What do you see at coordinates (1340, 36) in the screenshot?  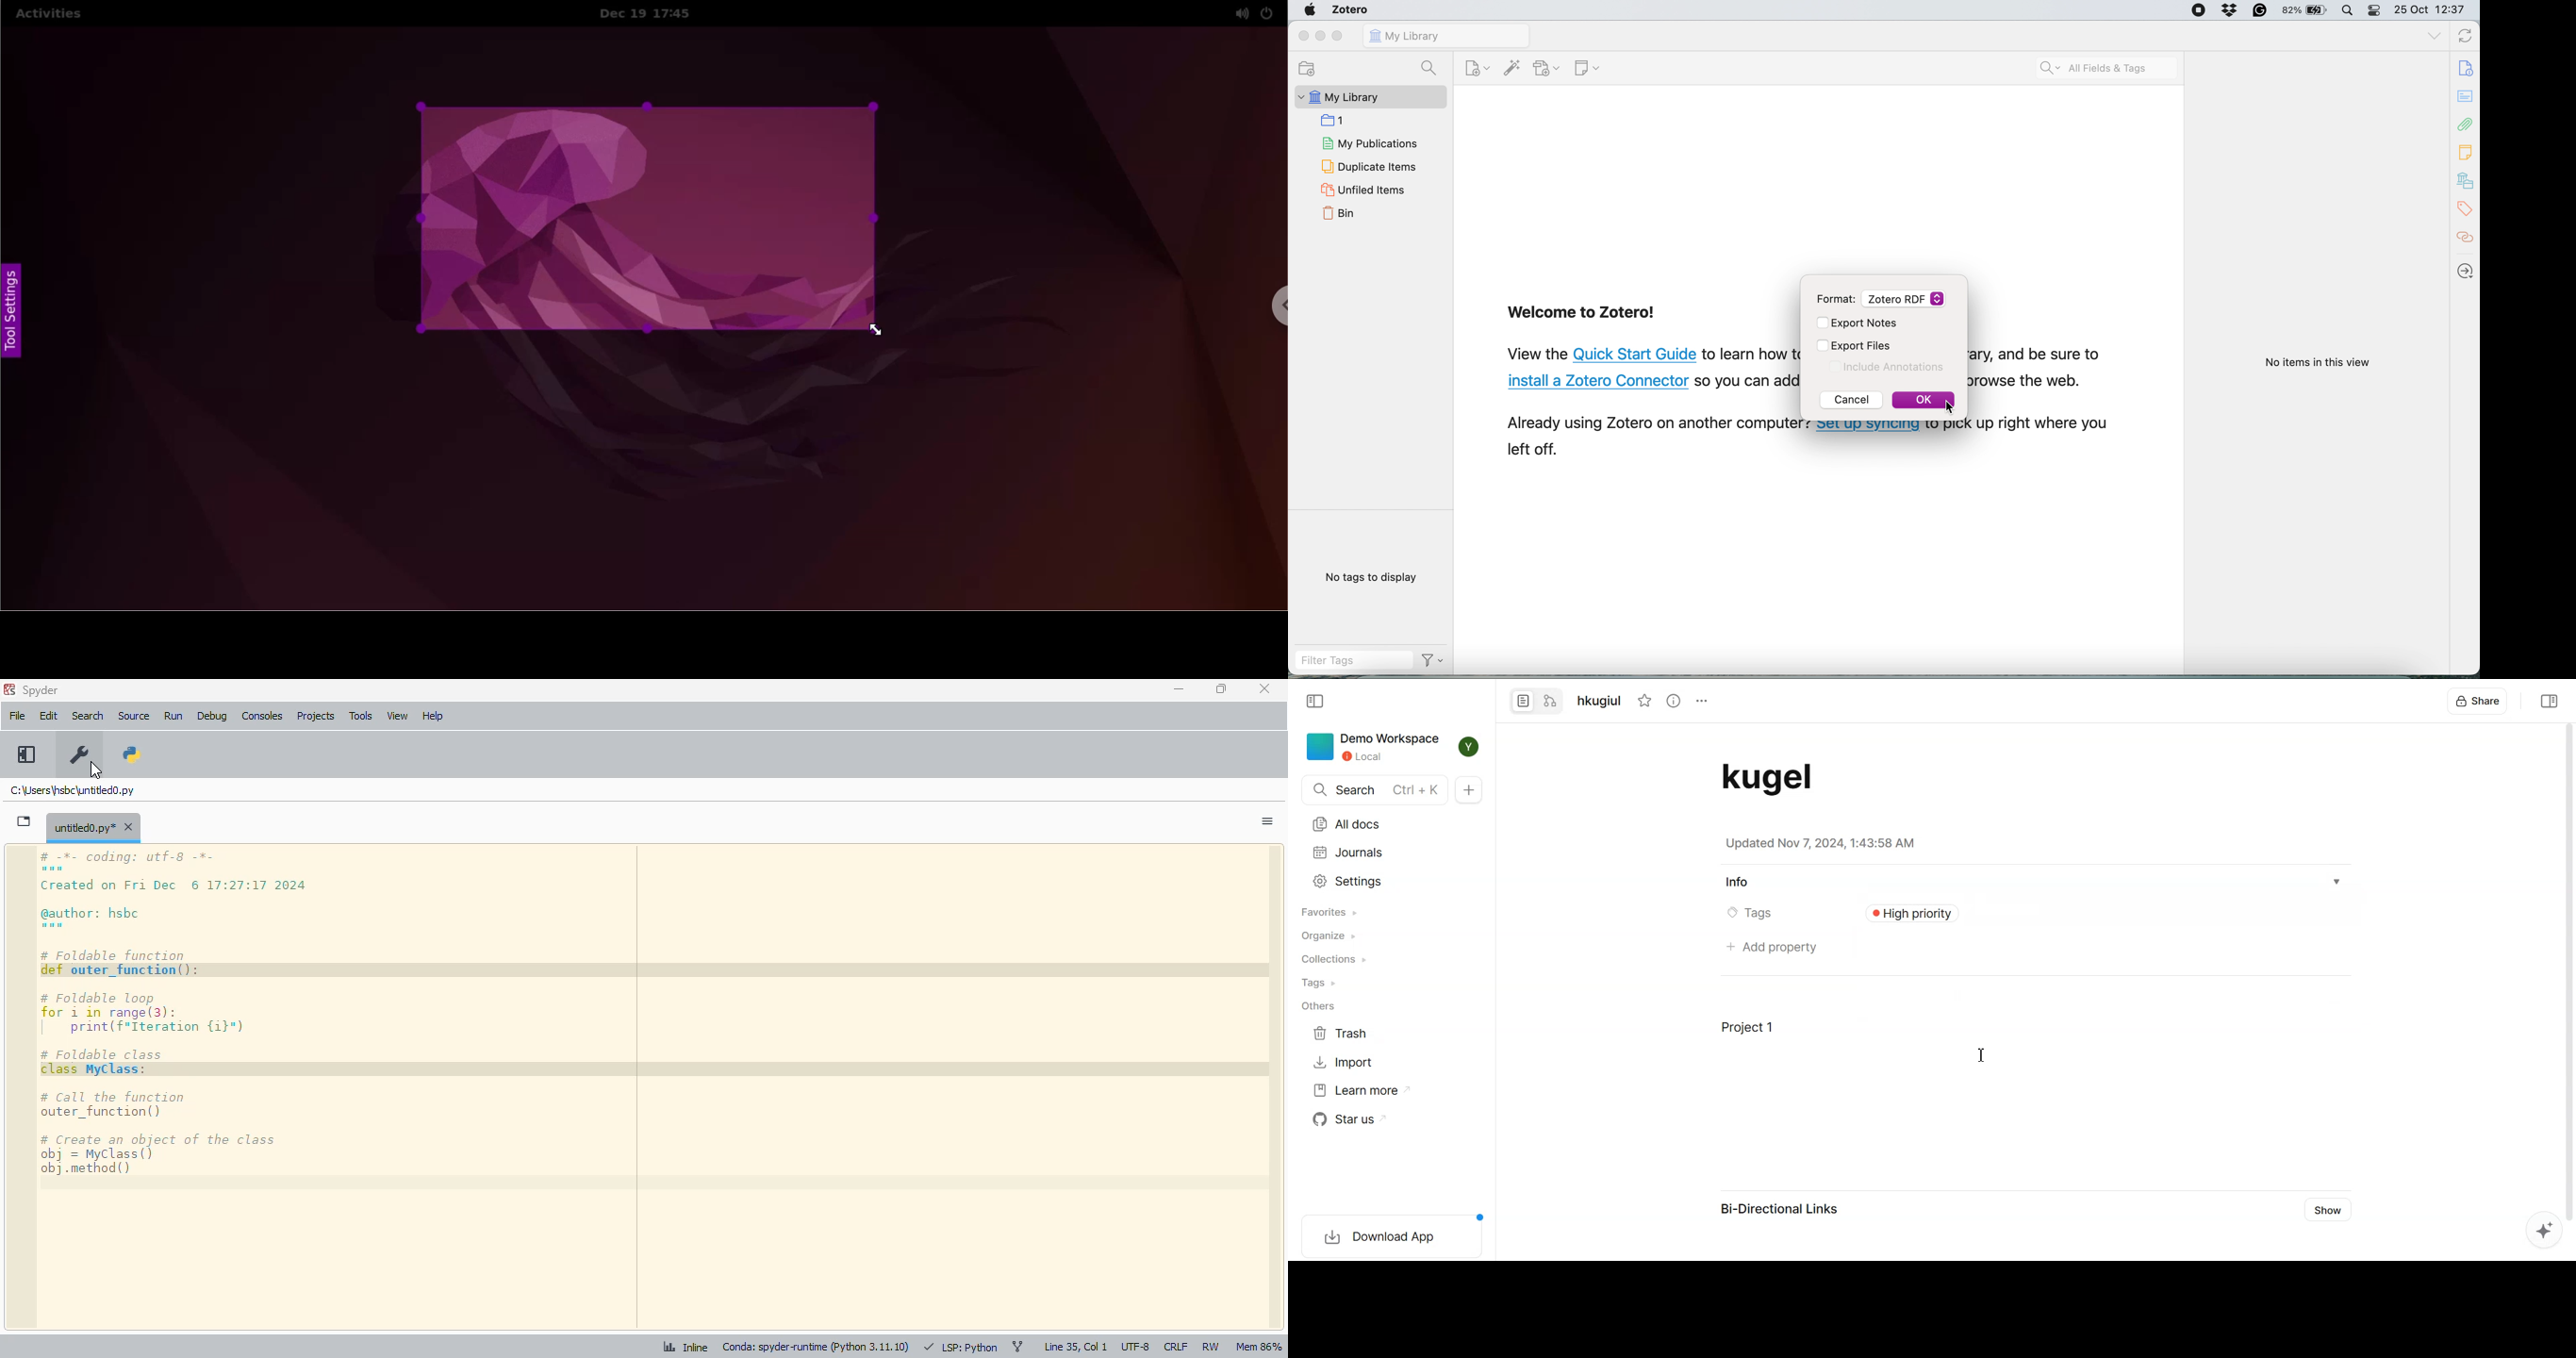 I see `maximise` at bounding box center [1340, 36].